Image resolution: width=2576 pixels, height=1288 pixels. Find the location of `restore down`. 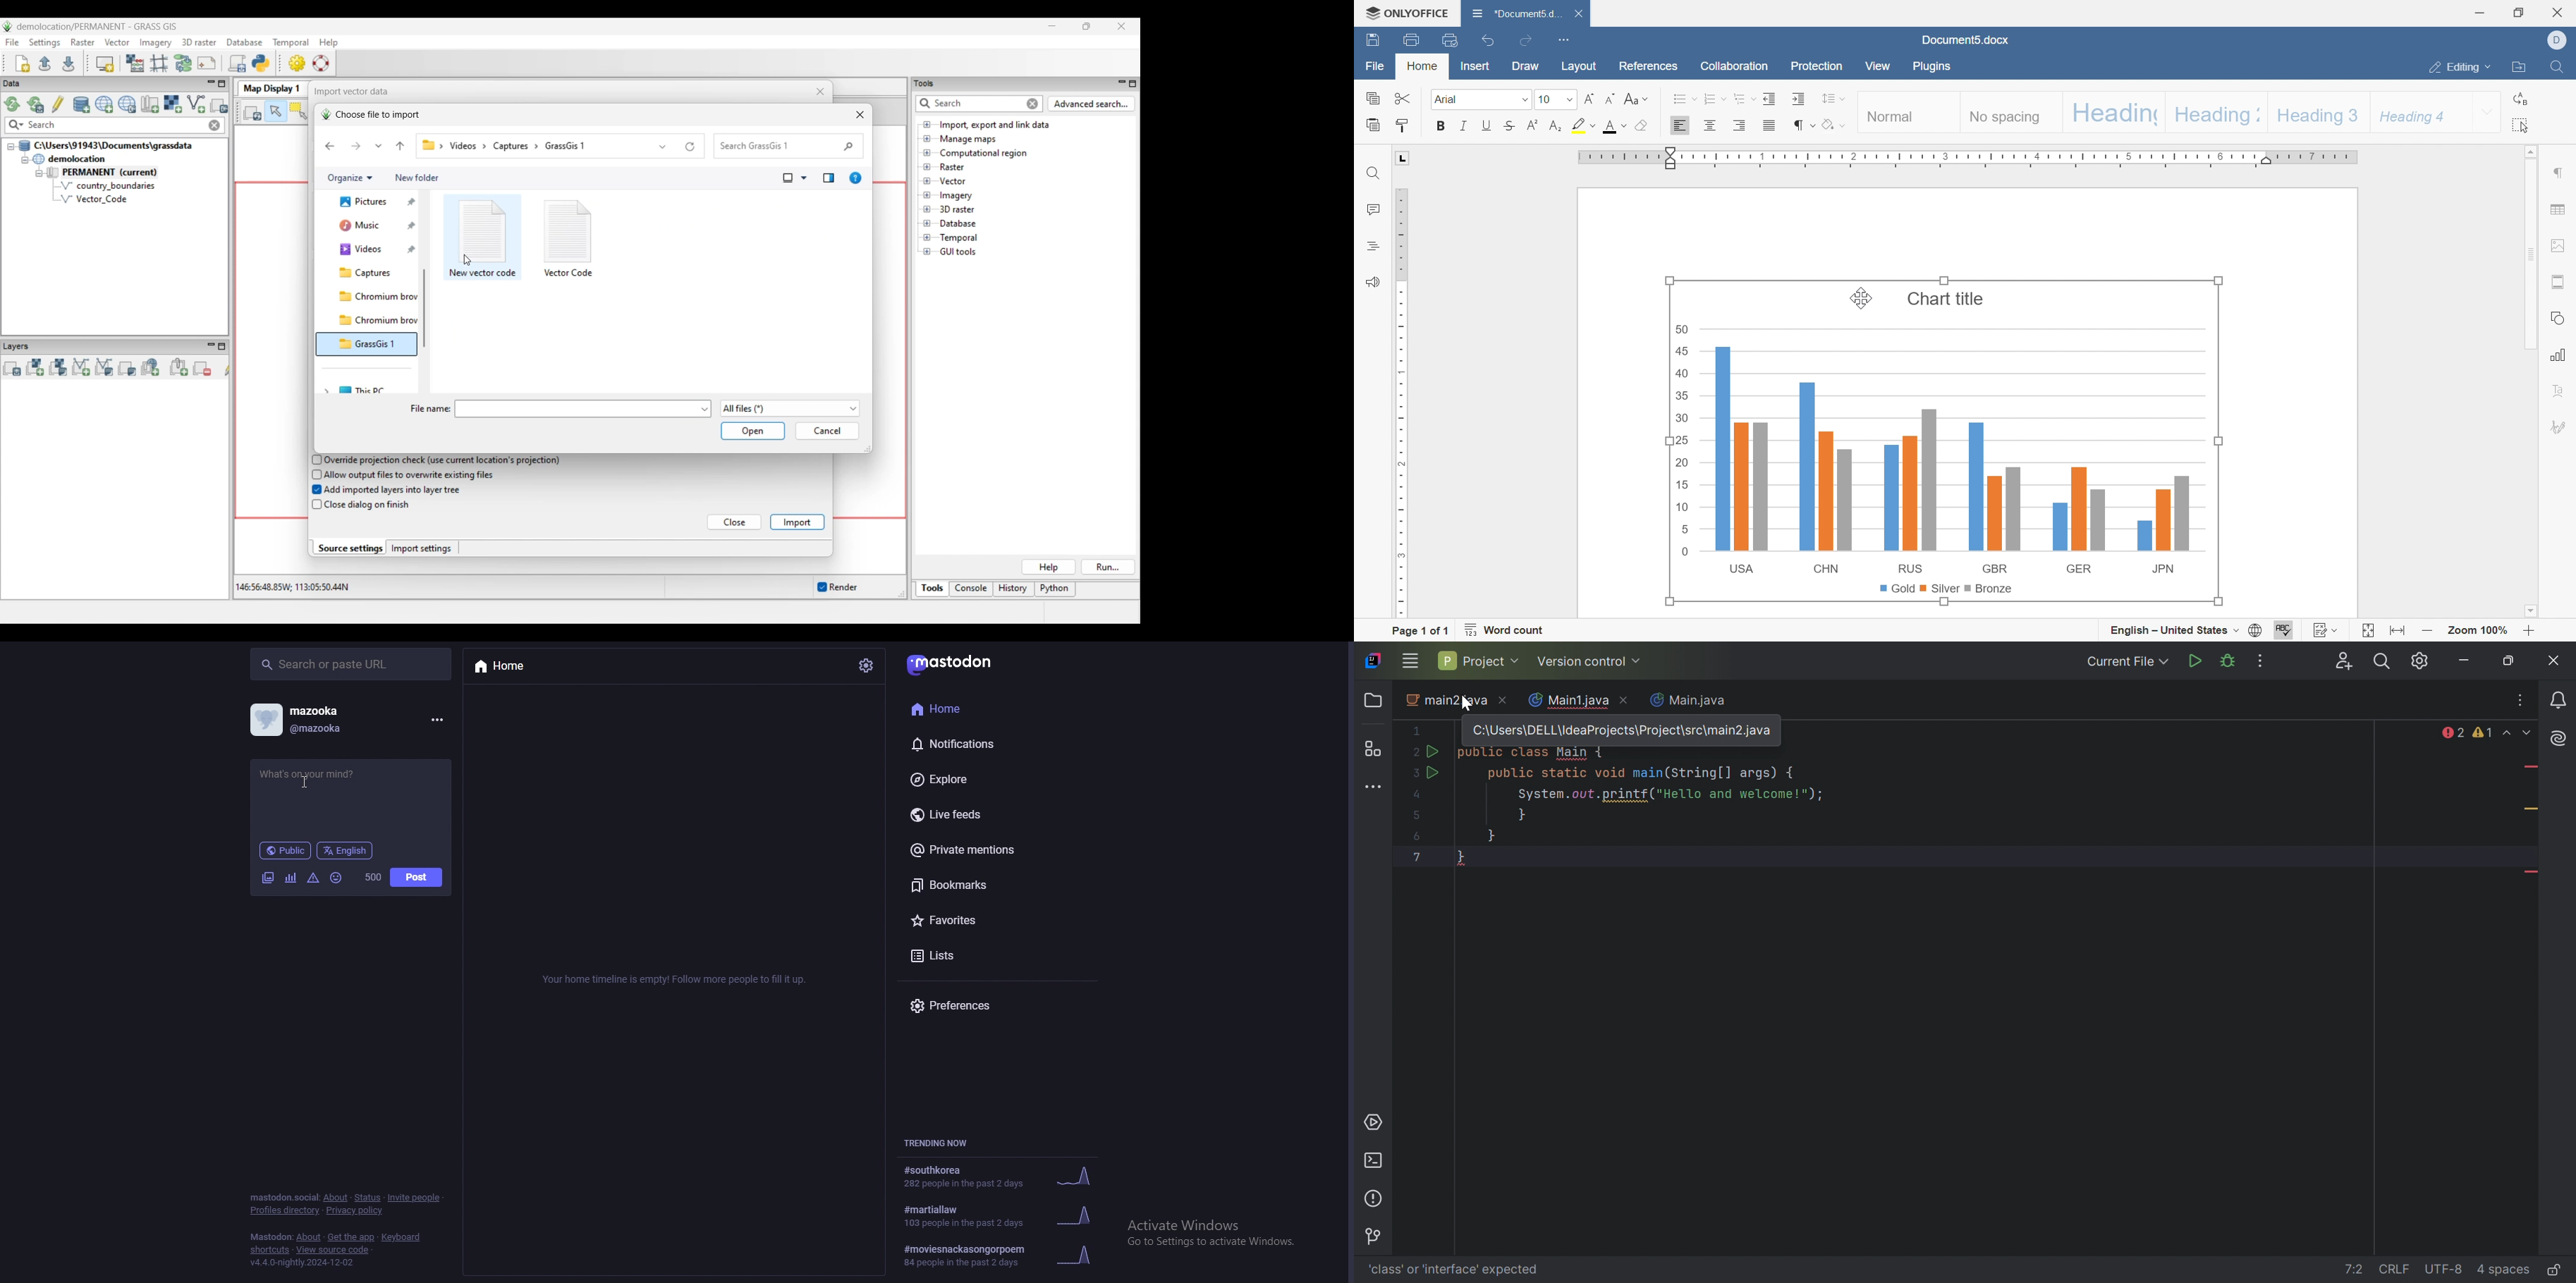

restore down is located at coordinates (2518, 13).